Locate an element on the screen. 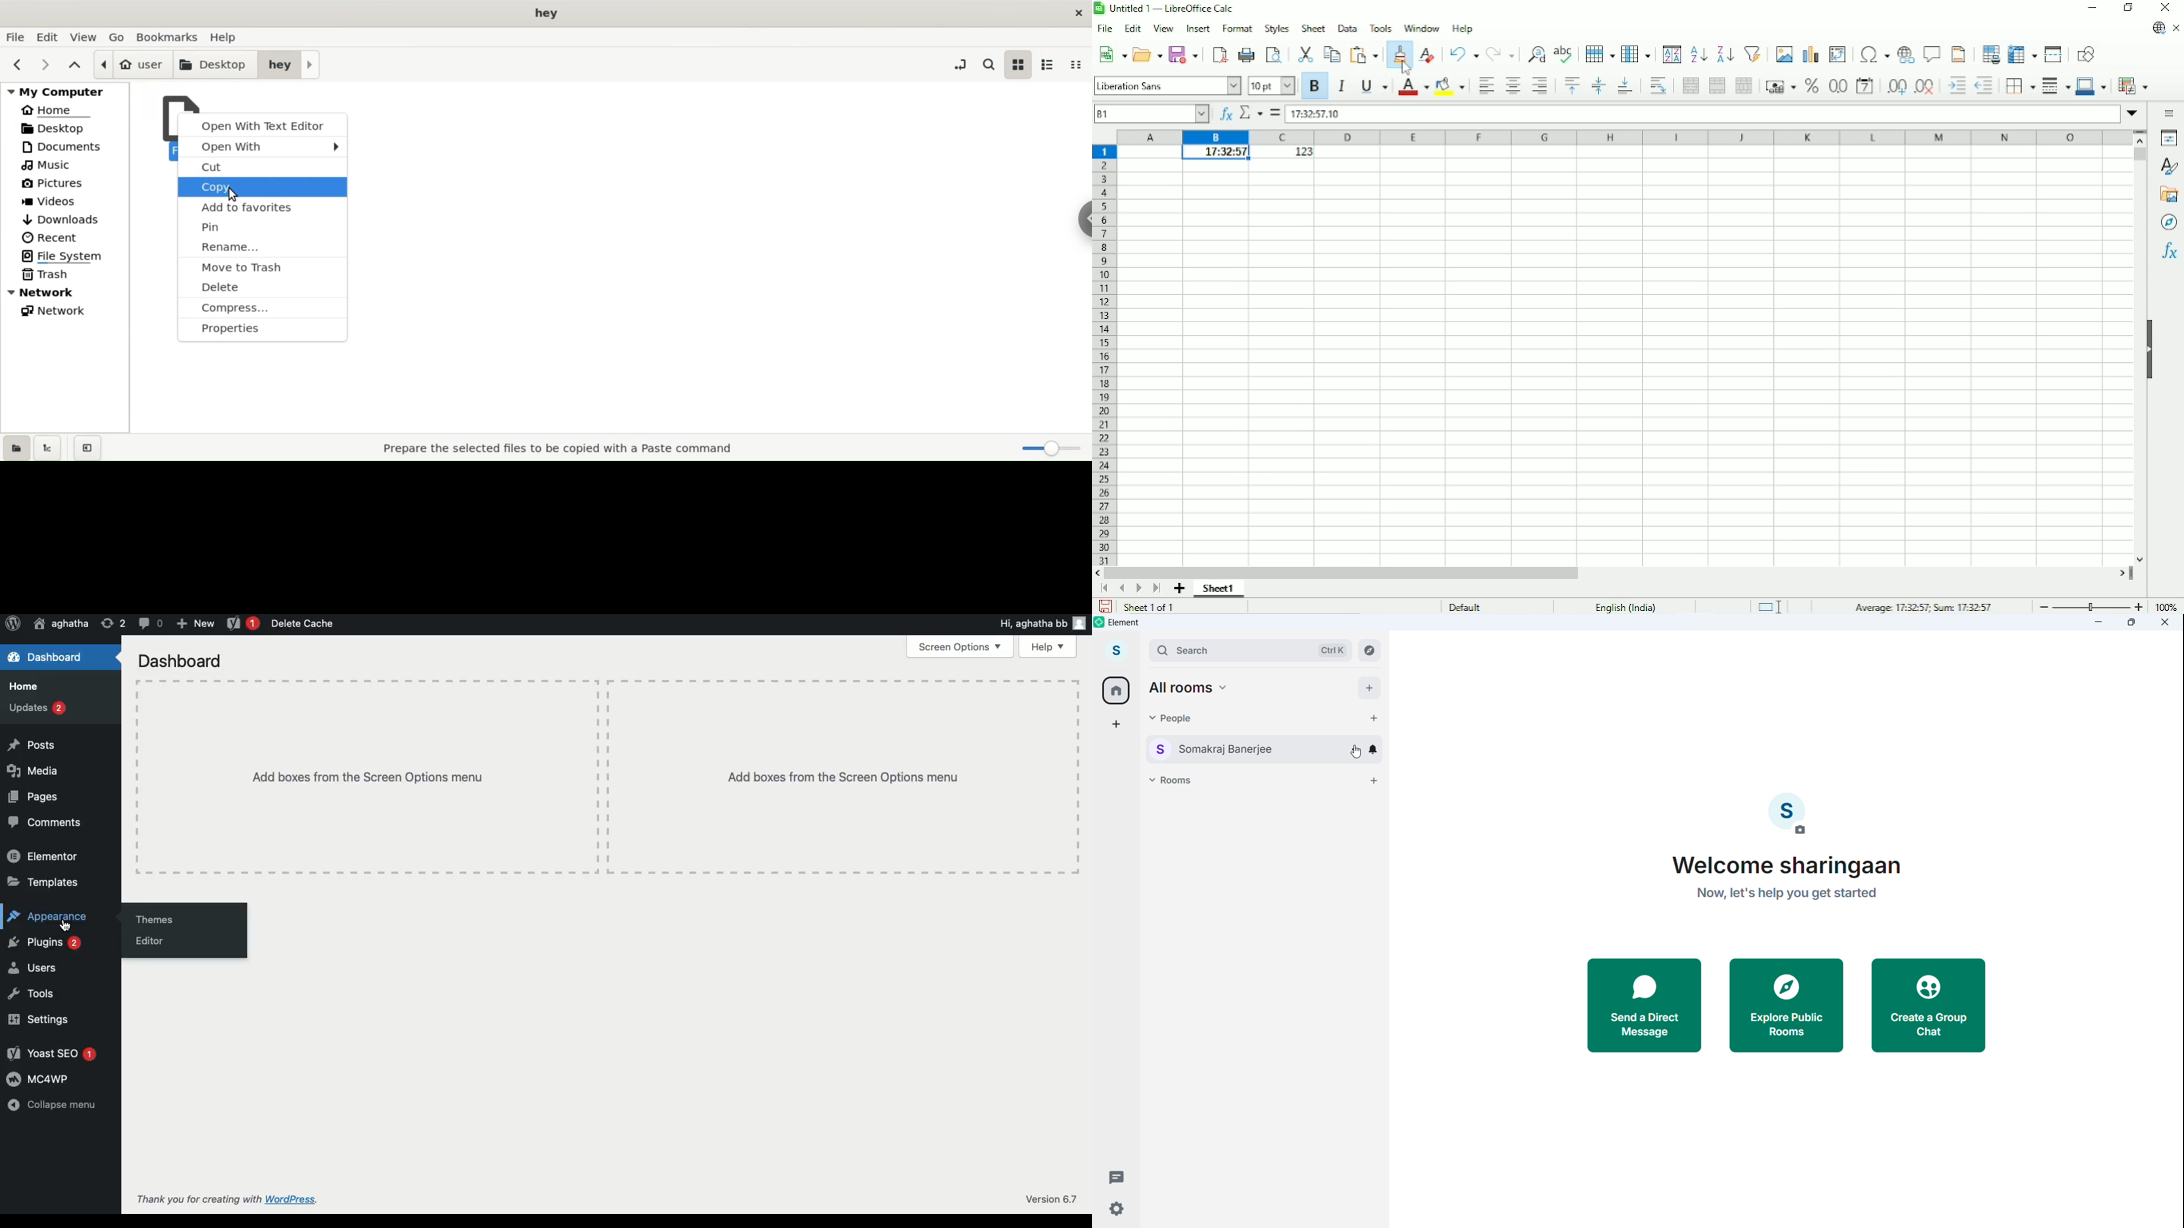 This screenshot has width=2184, height=1232. icon view is located at coordinates (1017, 65).